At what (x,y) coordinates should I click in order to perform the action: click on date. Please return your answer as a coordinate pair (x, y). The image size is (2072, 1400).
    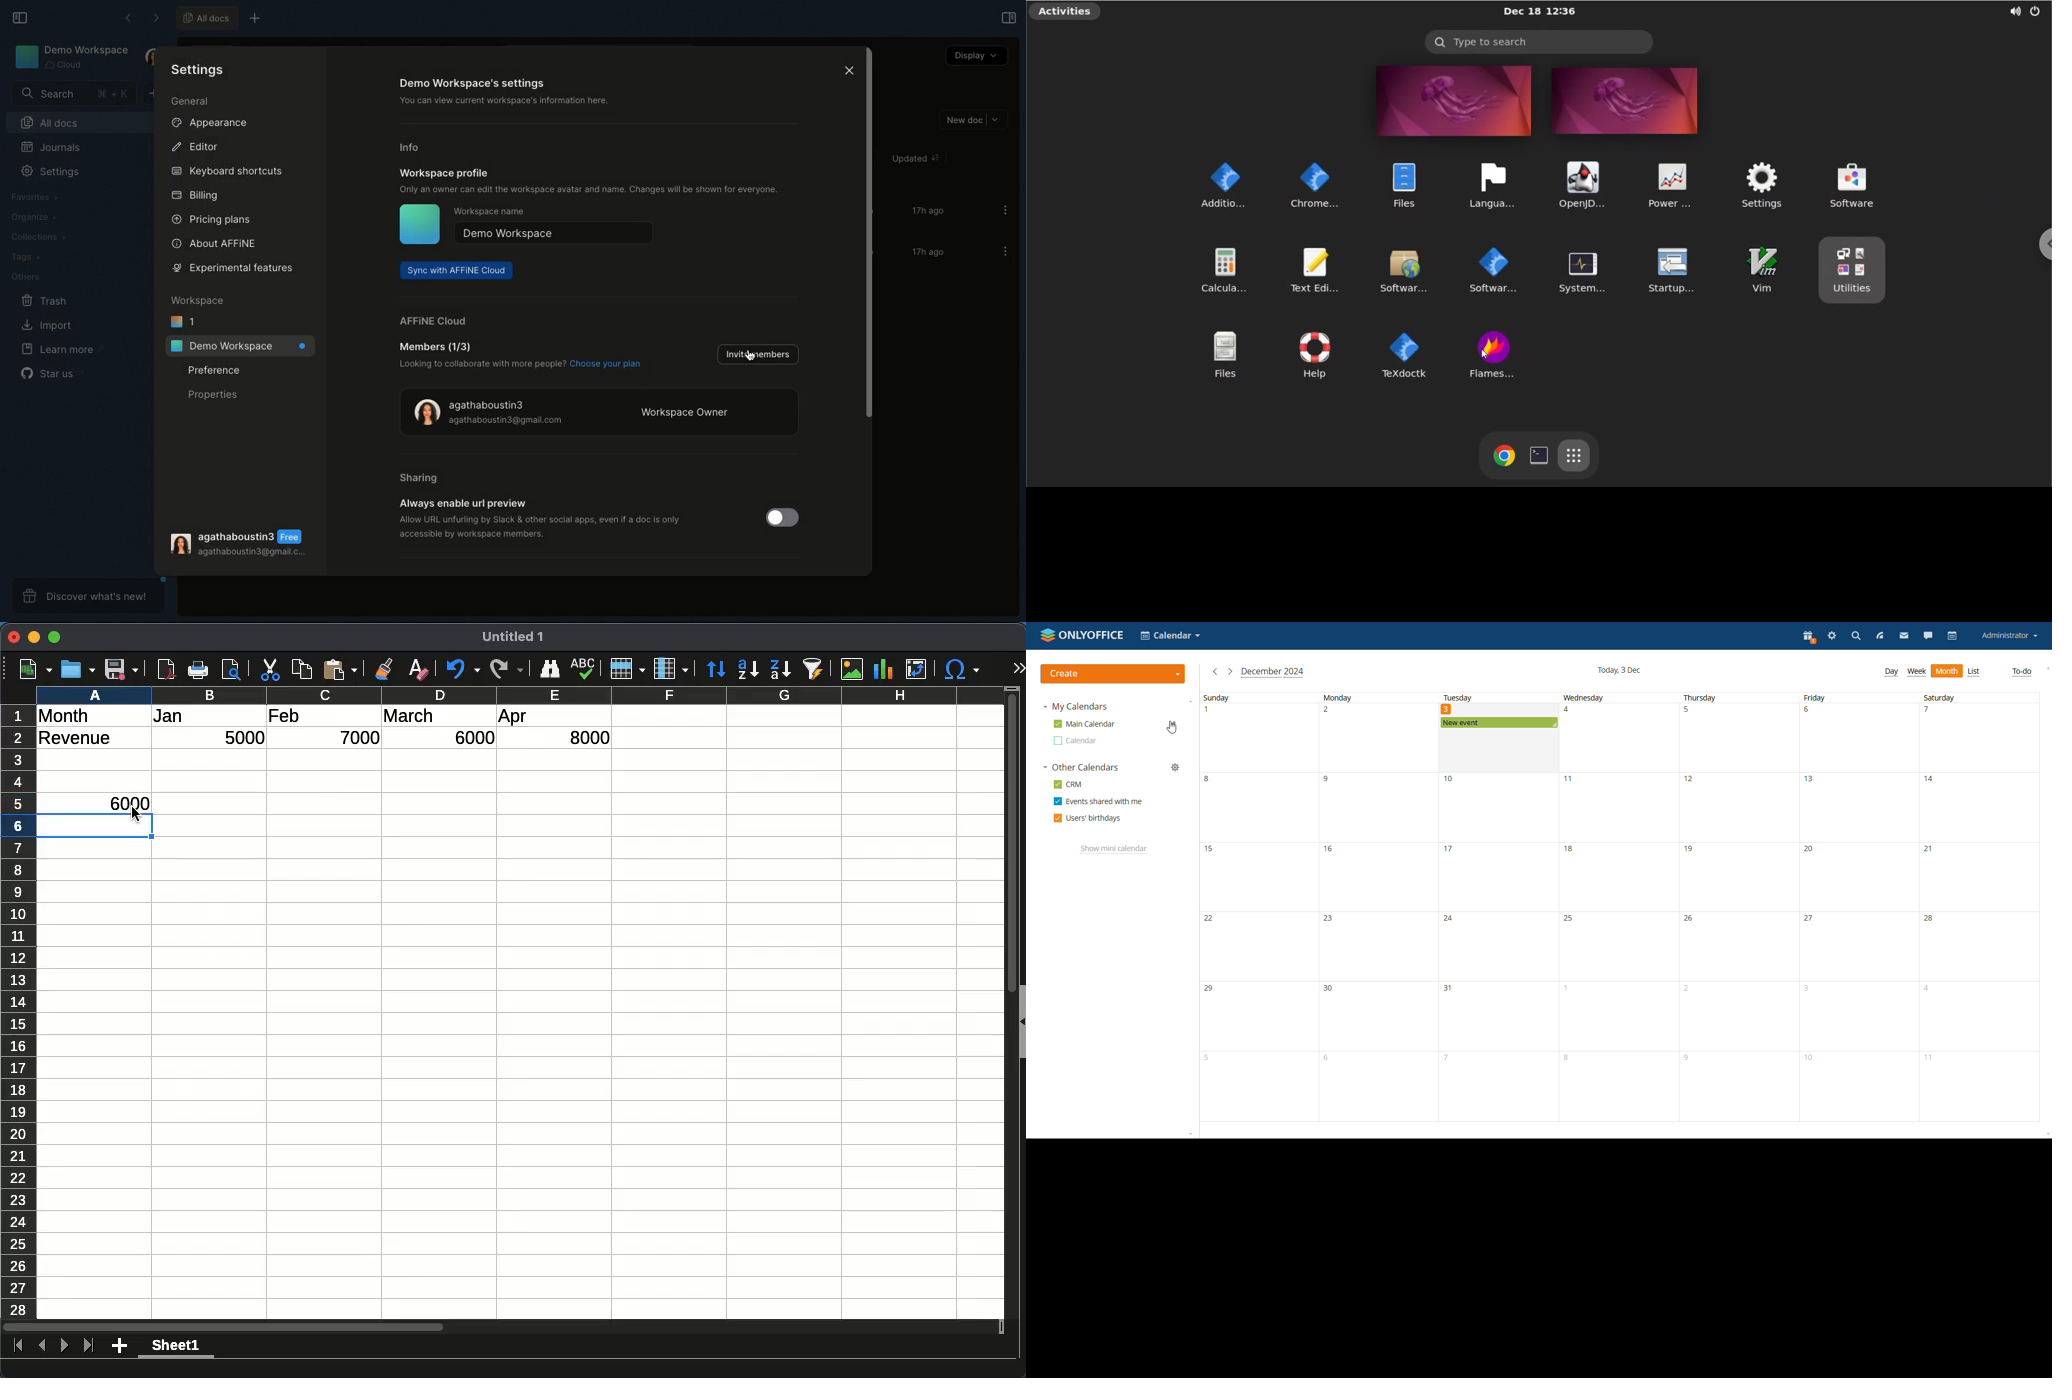
    Looking at the image, I should click on (1258, 1087).